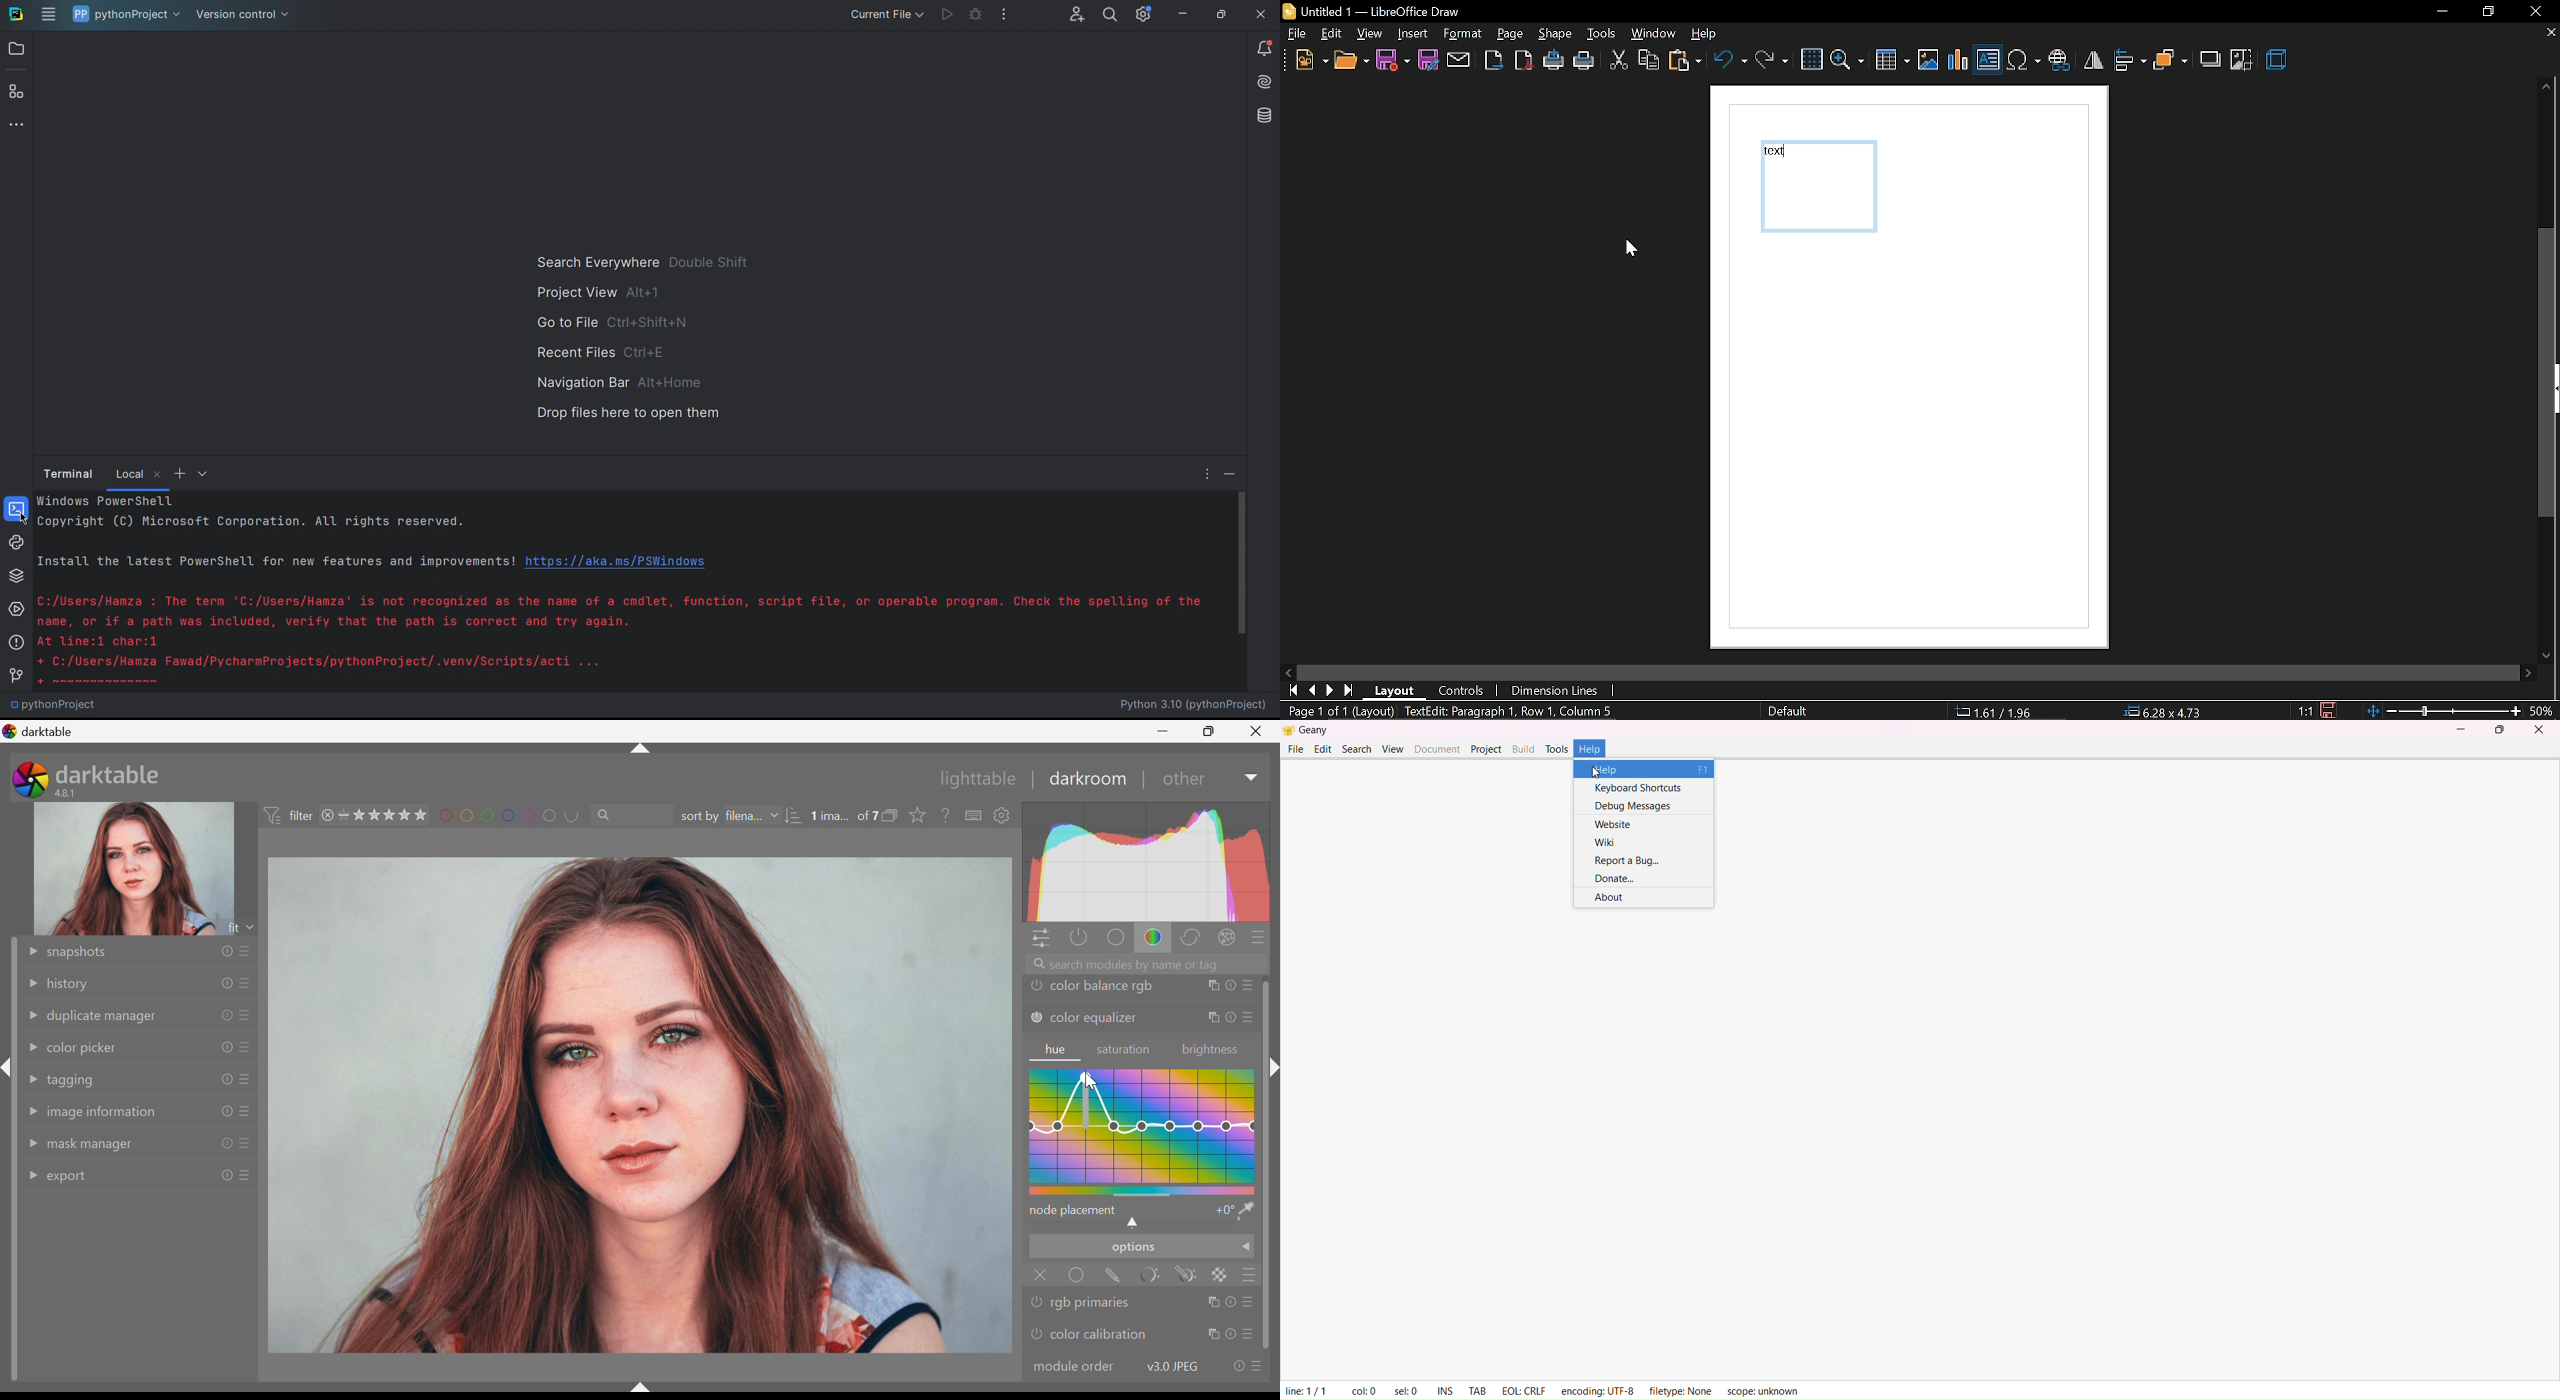 The height and width of the screenshot is (1400, 2576). What do you see at coordinates (1143, 779) in the screenshot?
I see `|` at bounding box center [1143, 779].